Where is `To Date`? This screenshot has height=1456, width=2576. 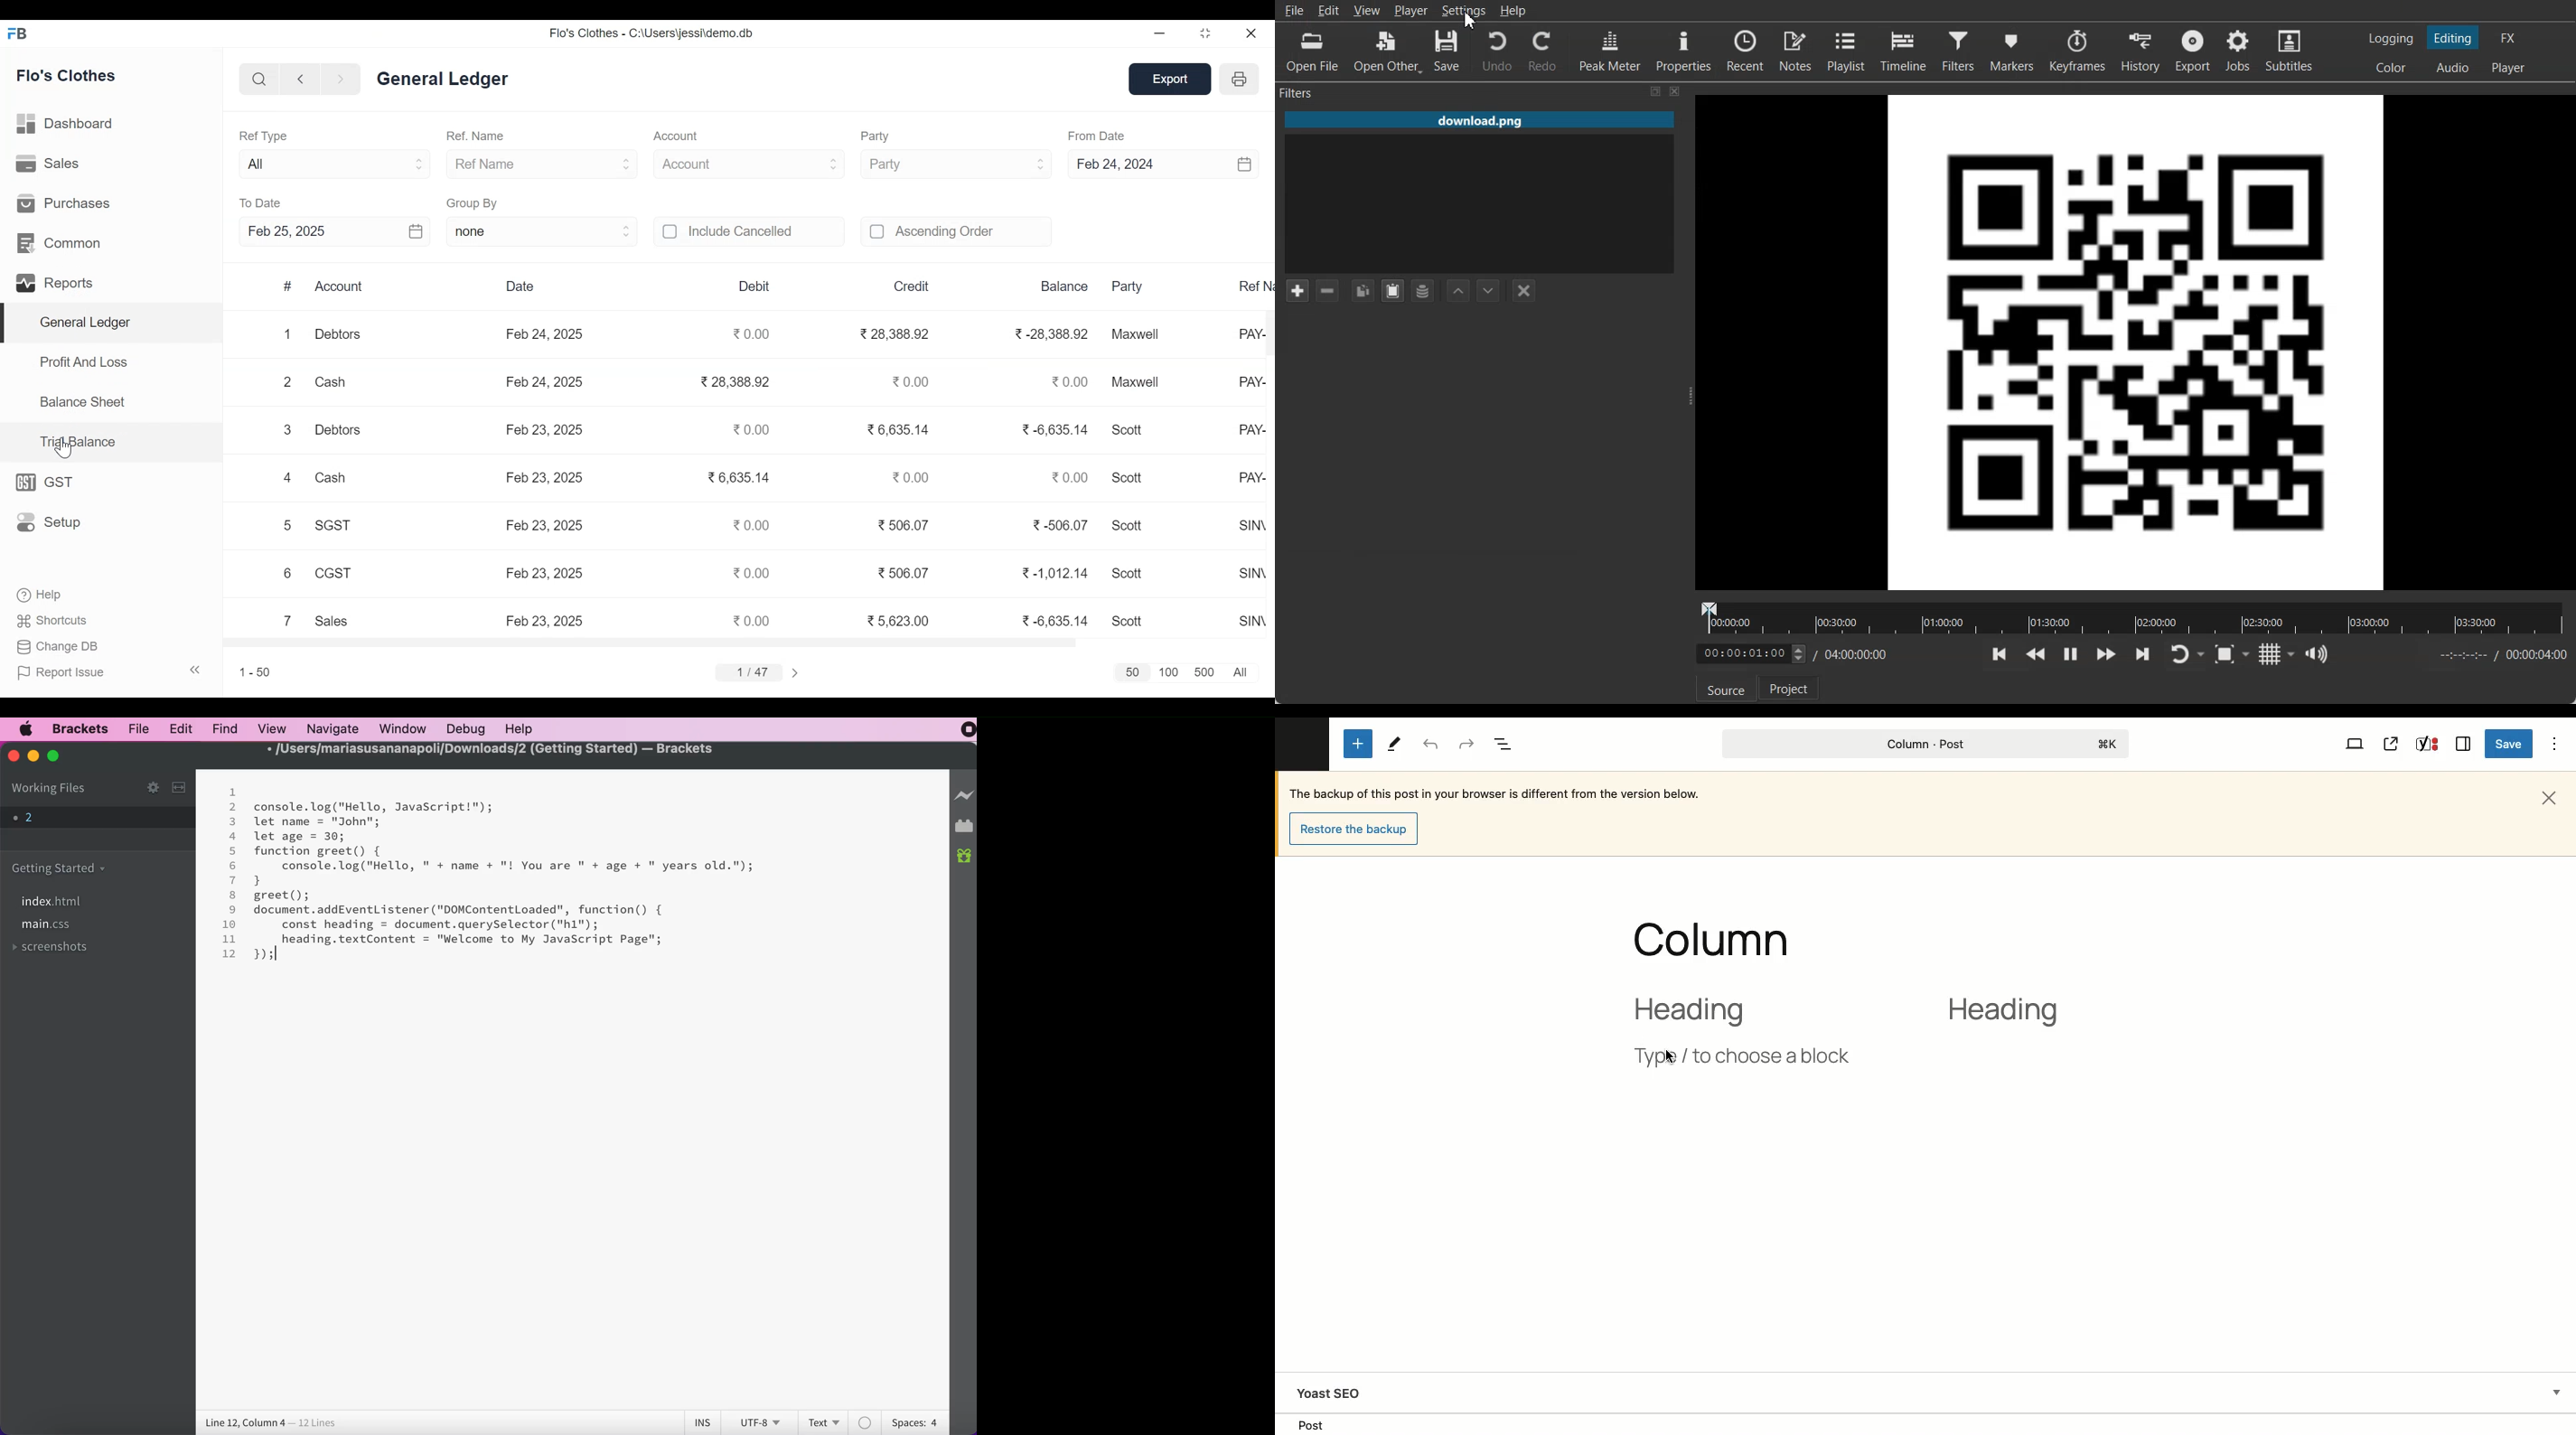
To Date is located at coordinates (261, 203).